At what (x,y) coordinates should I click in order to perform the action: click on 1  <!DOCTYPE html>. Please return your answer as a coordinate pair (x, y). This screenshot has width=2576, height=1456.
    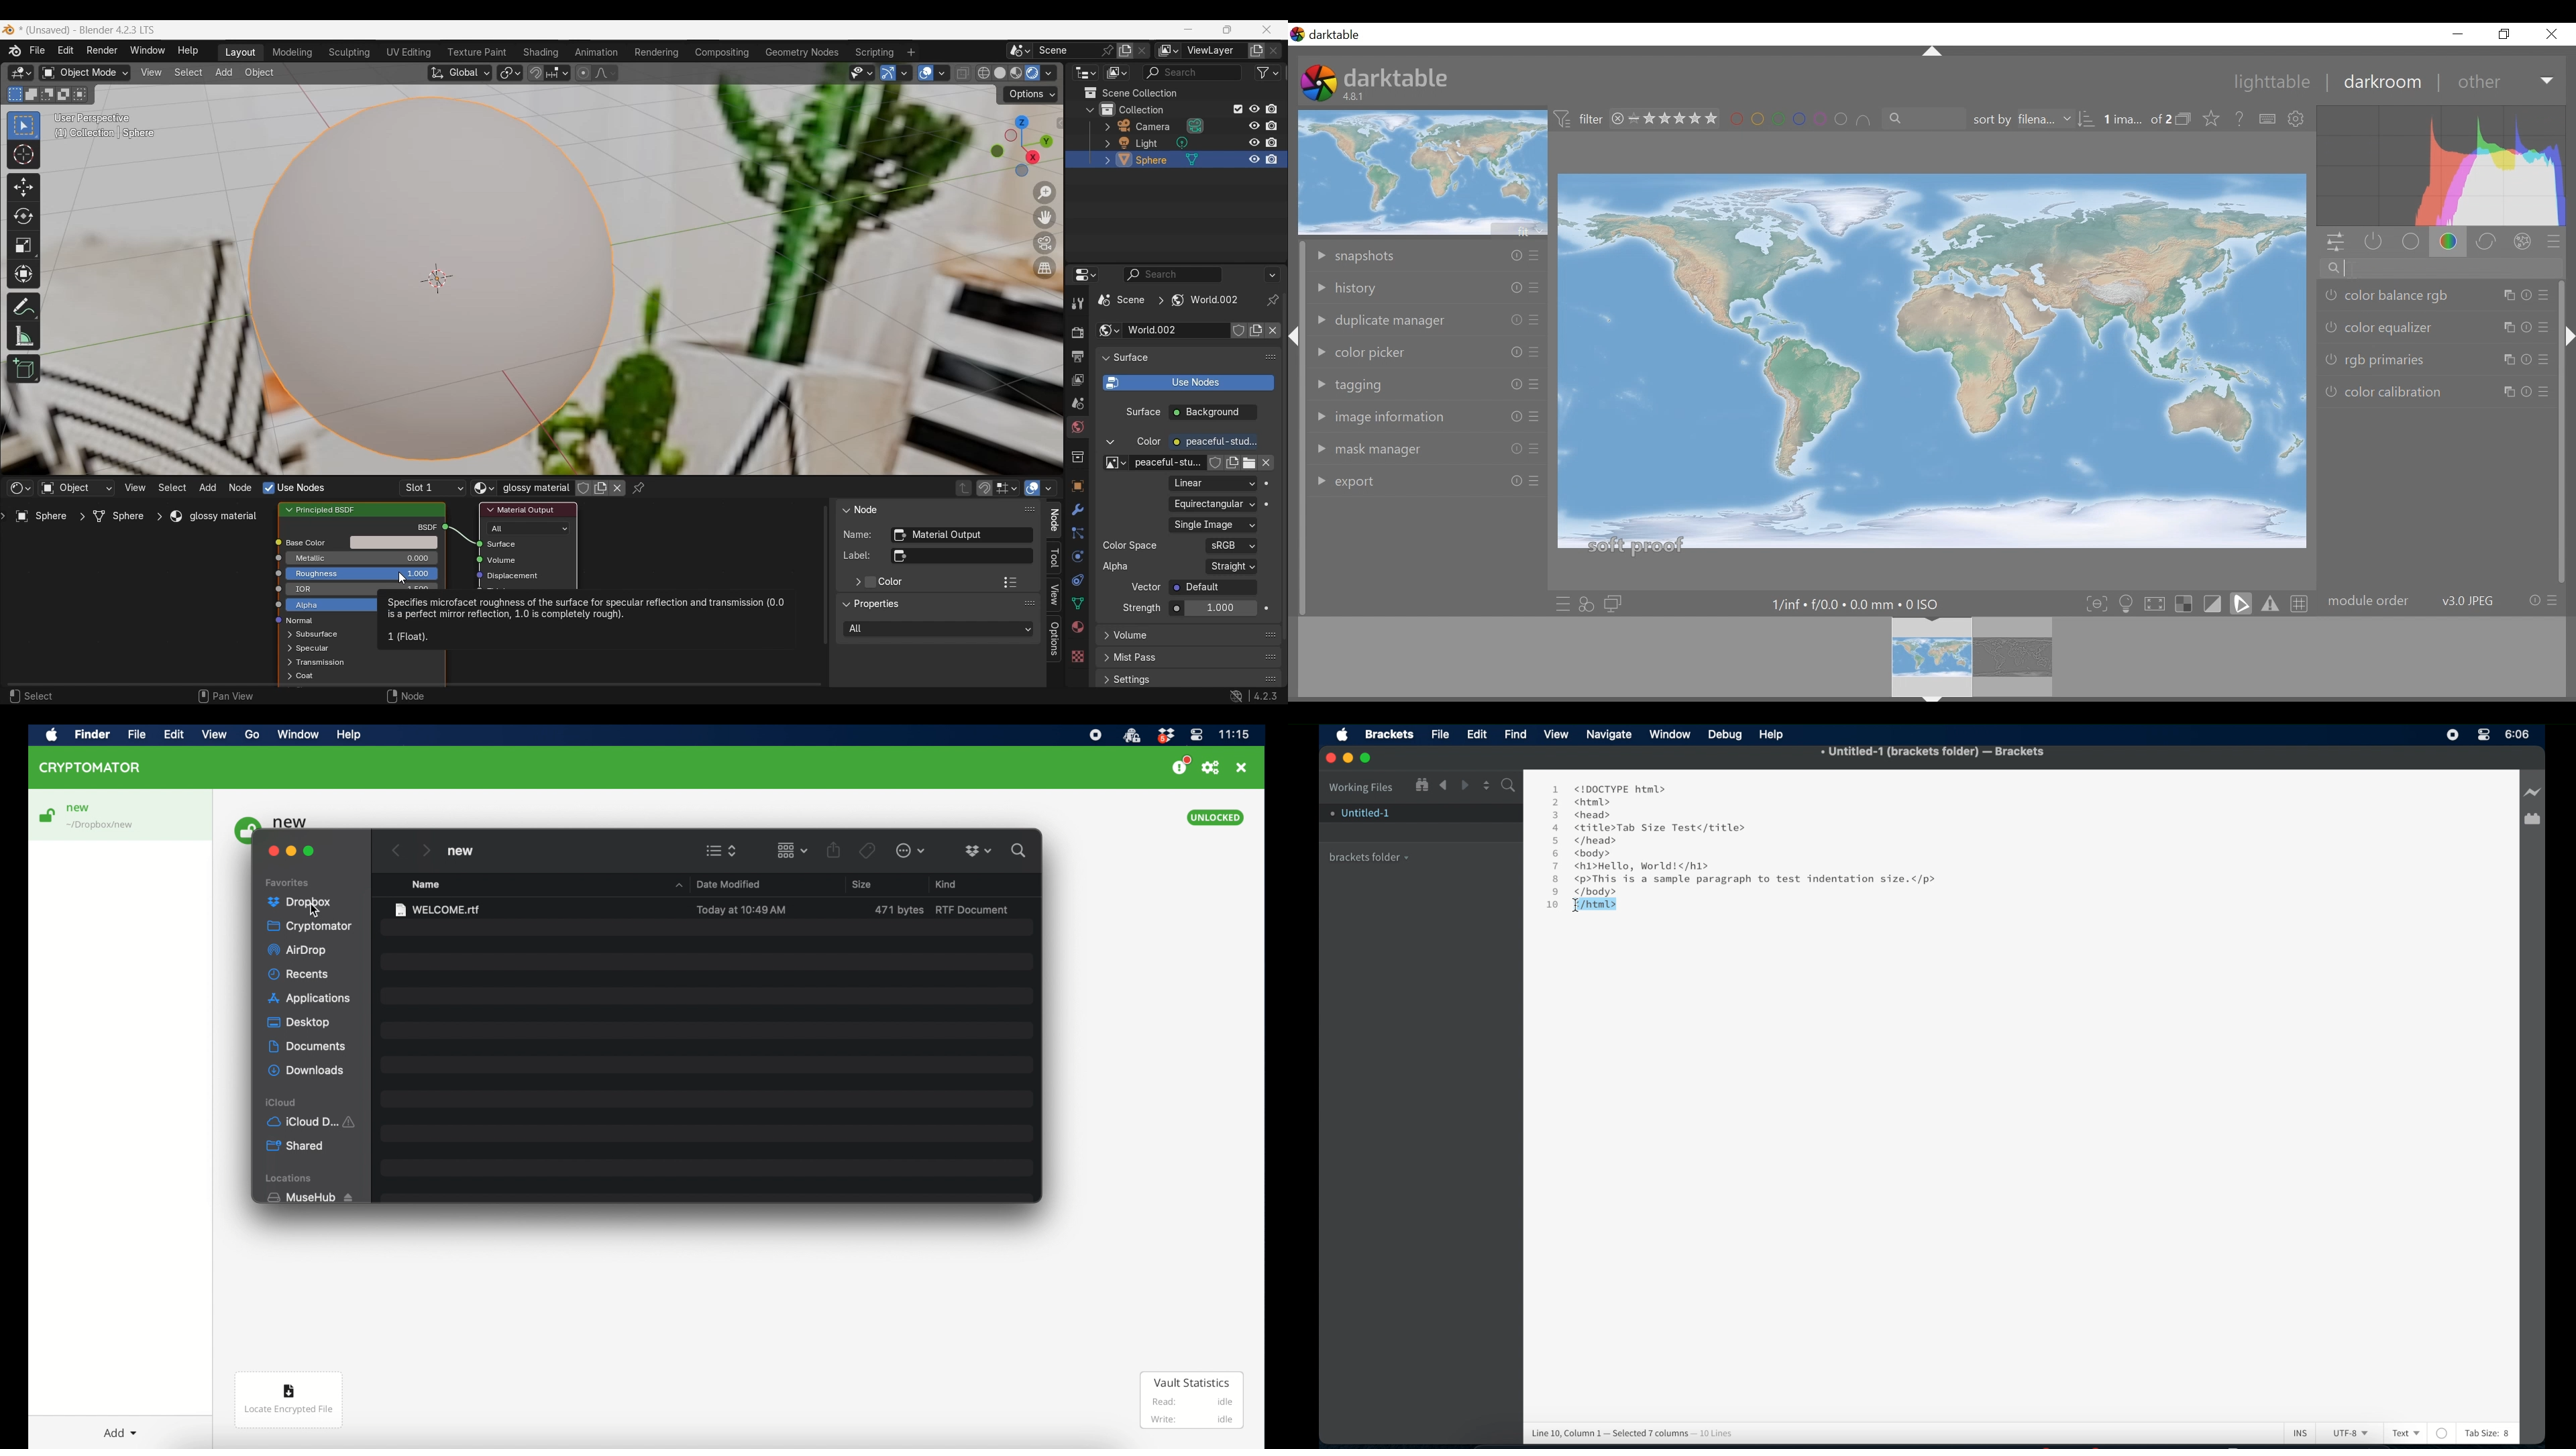
    Looking at the image, I should click on (1608, 788).